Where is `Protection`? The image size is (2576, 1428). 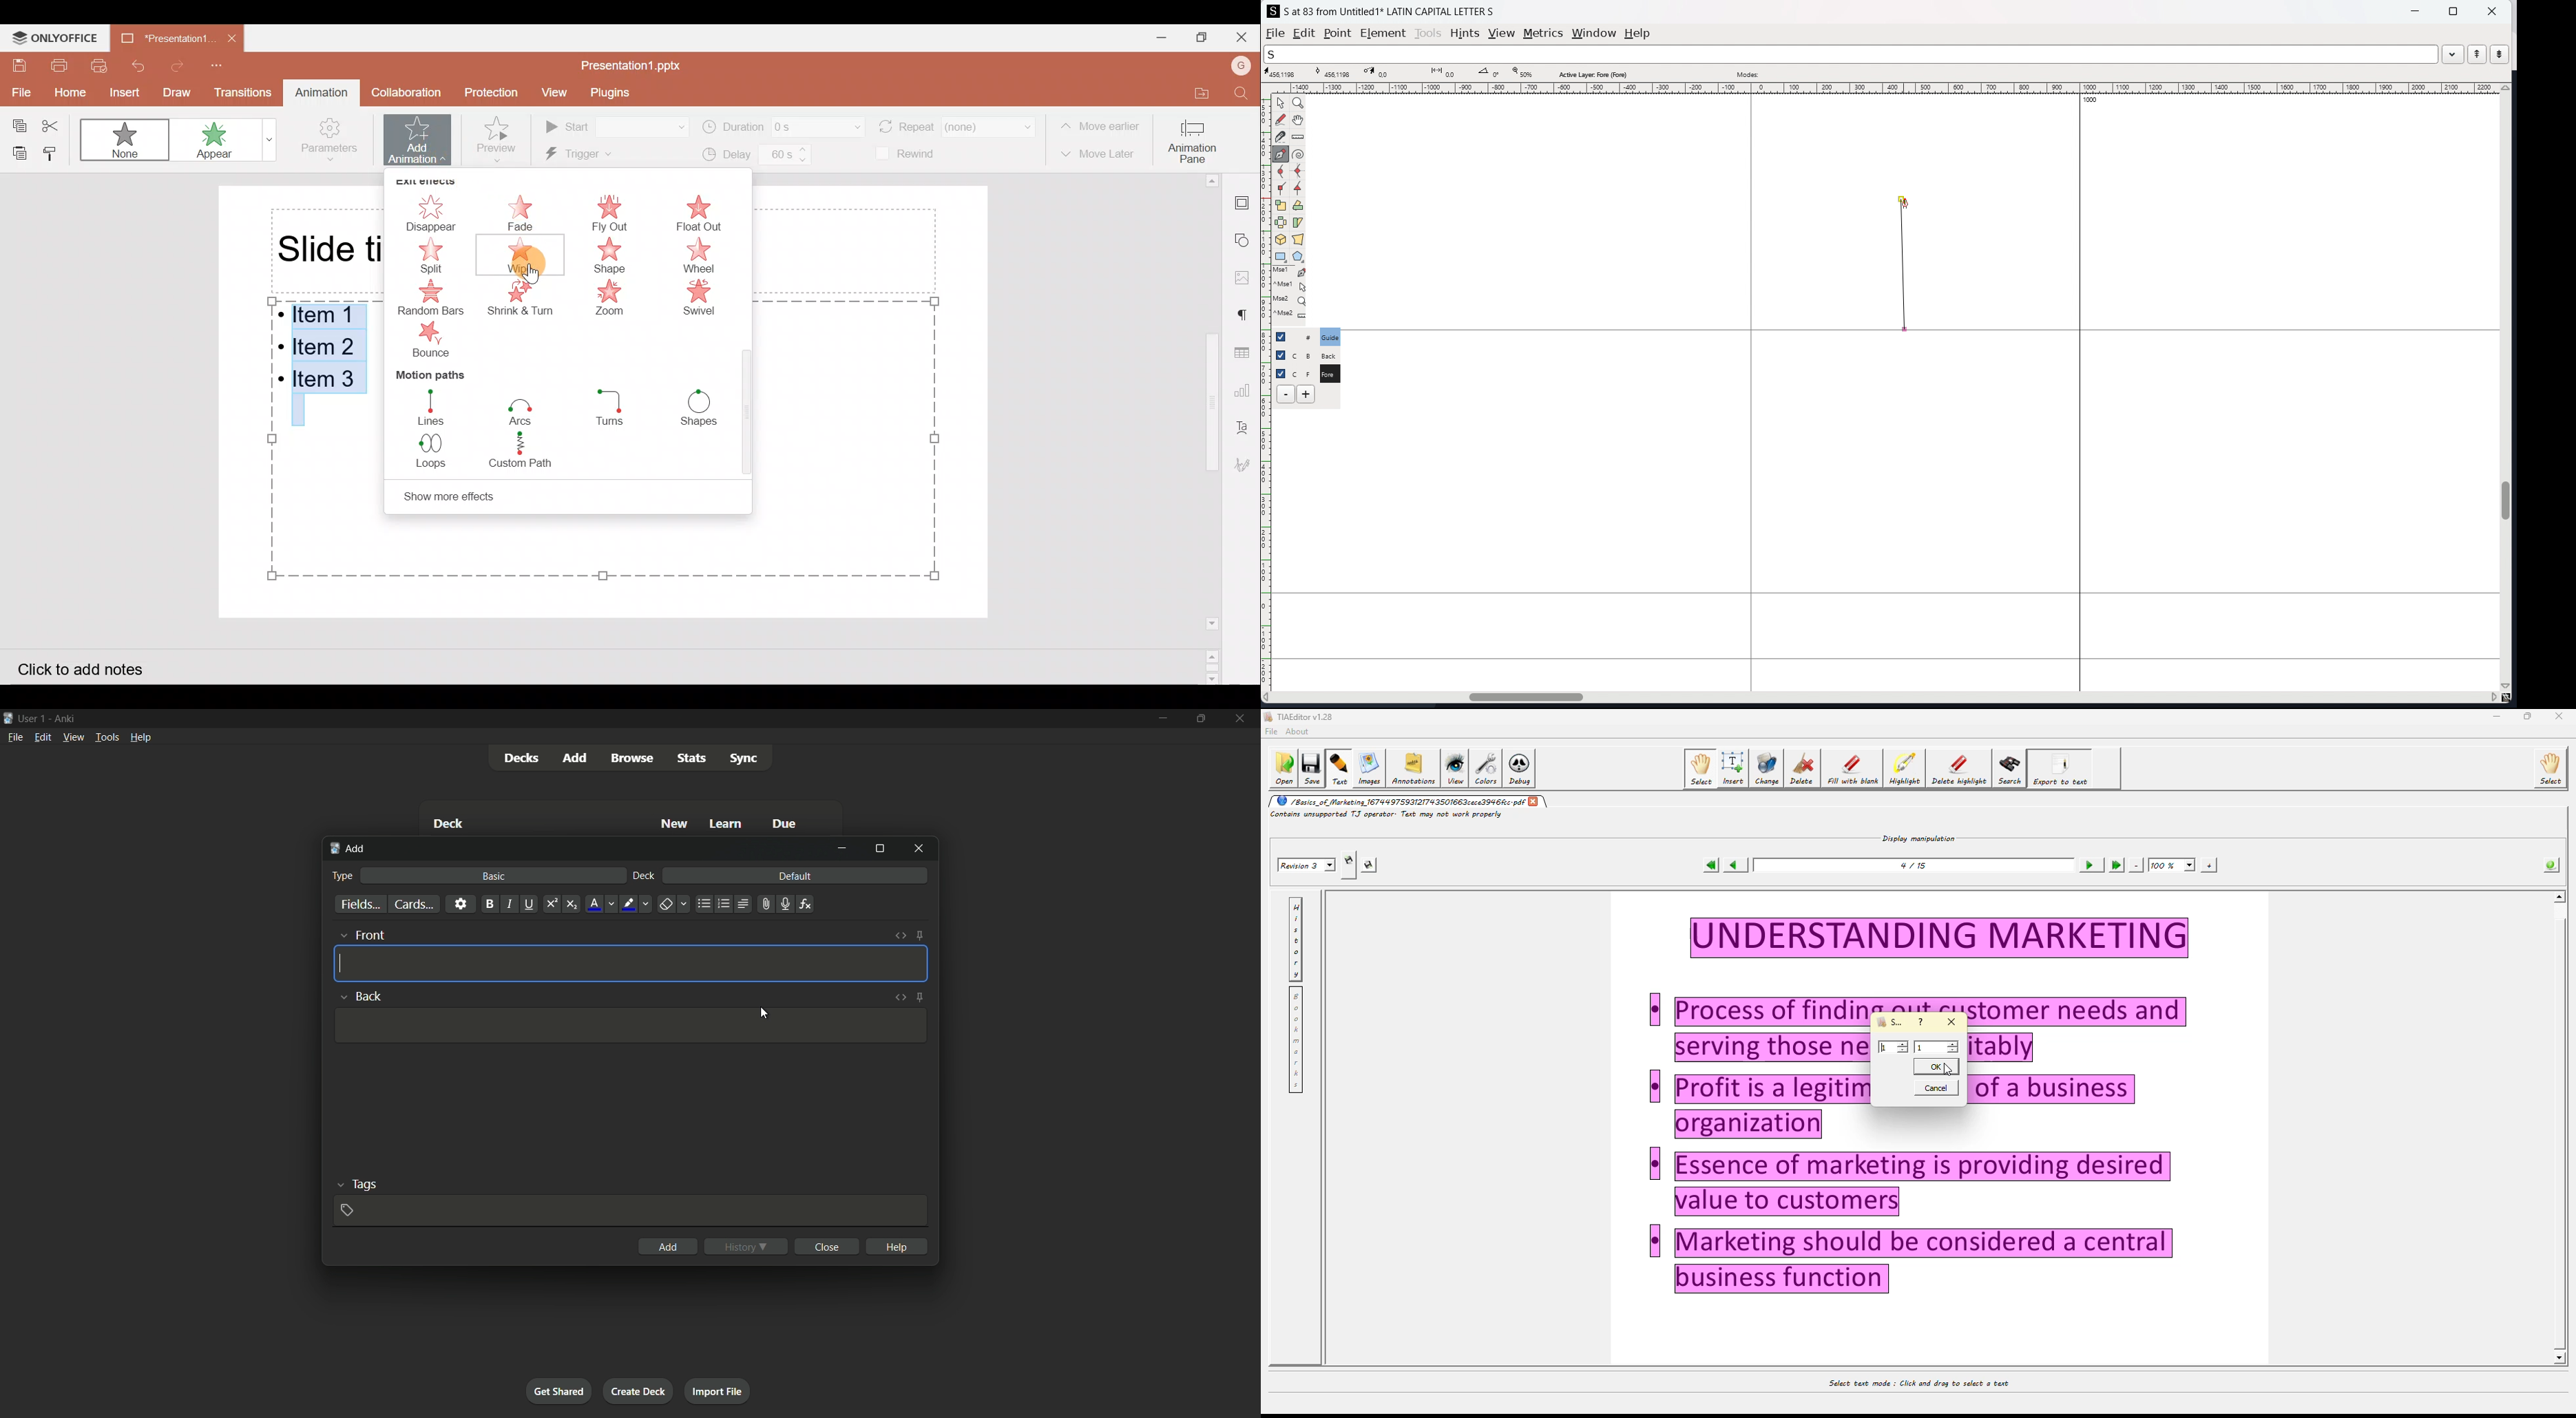
Protection is located at coordinates (490, 93).